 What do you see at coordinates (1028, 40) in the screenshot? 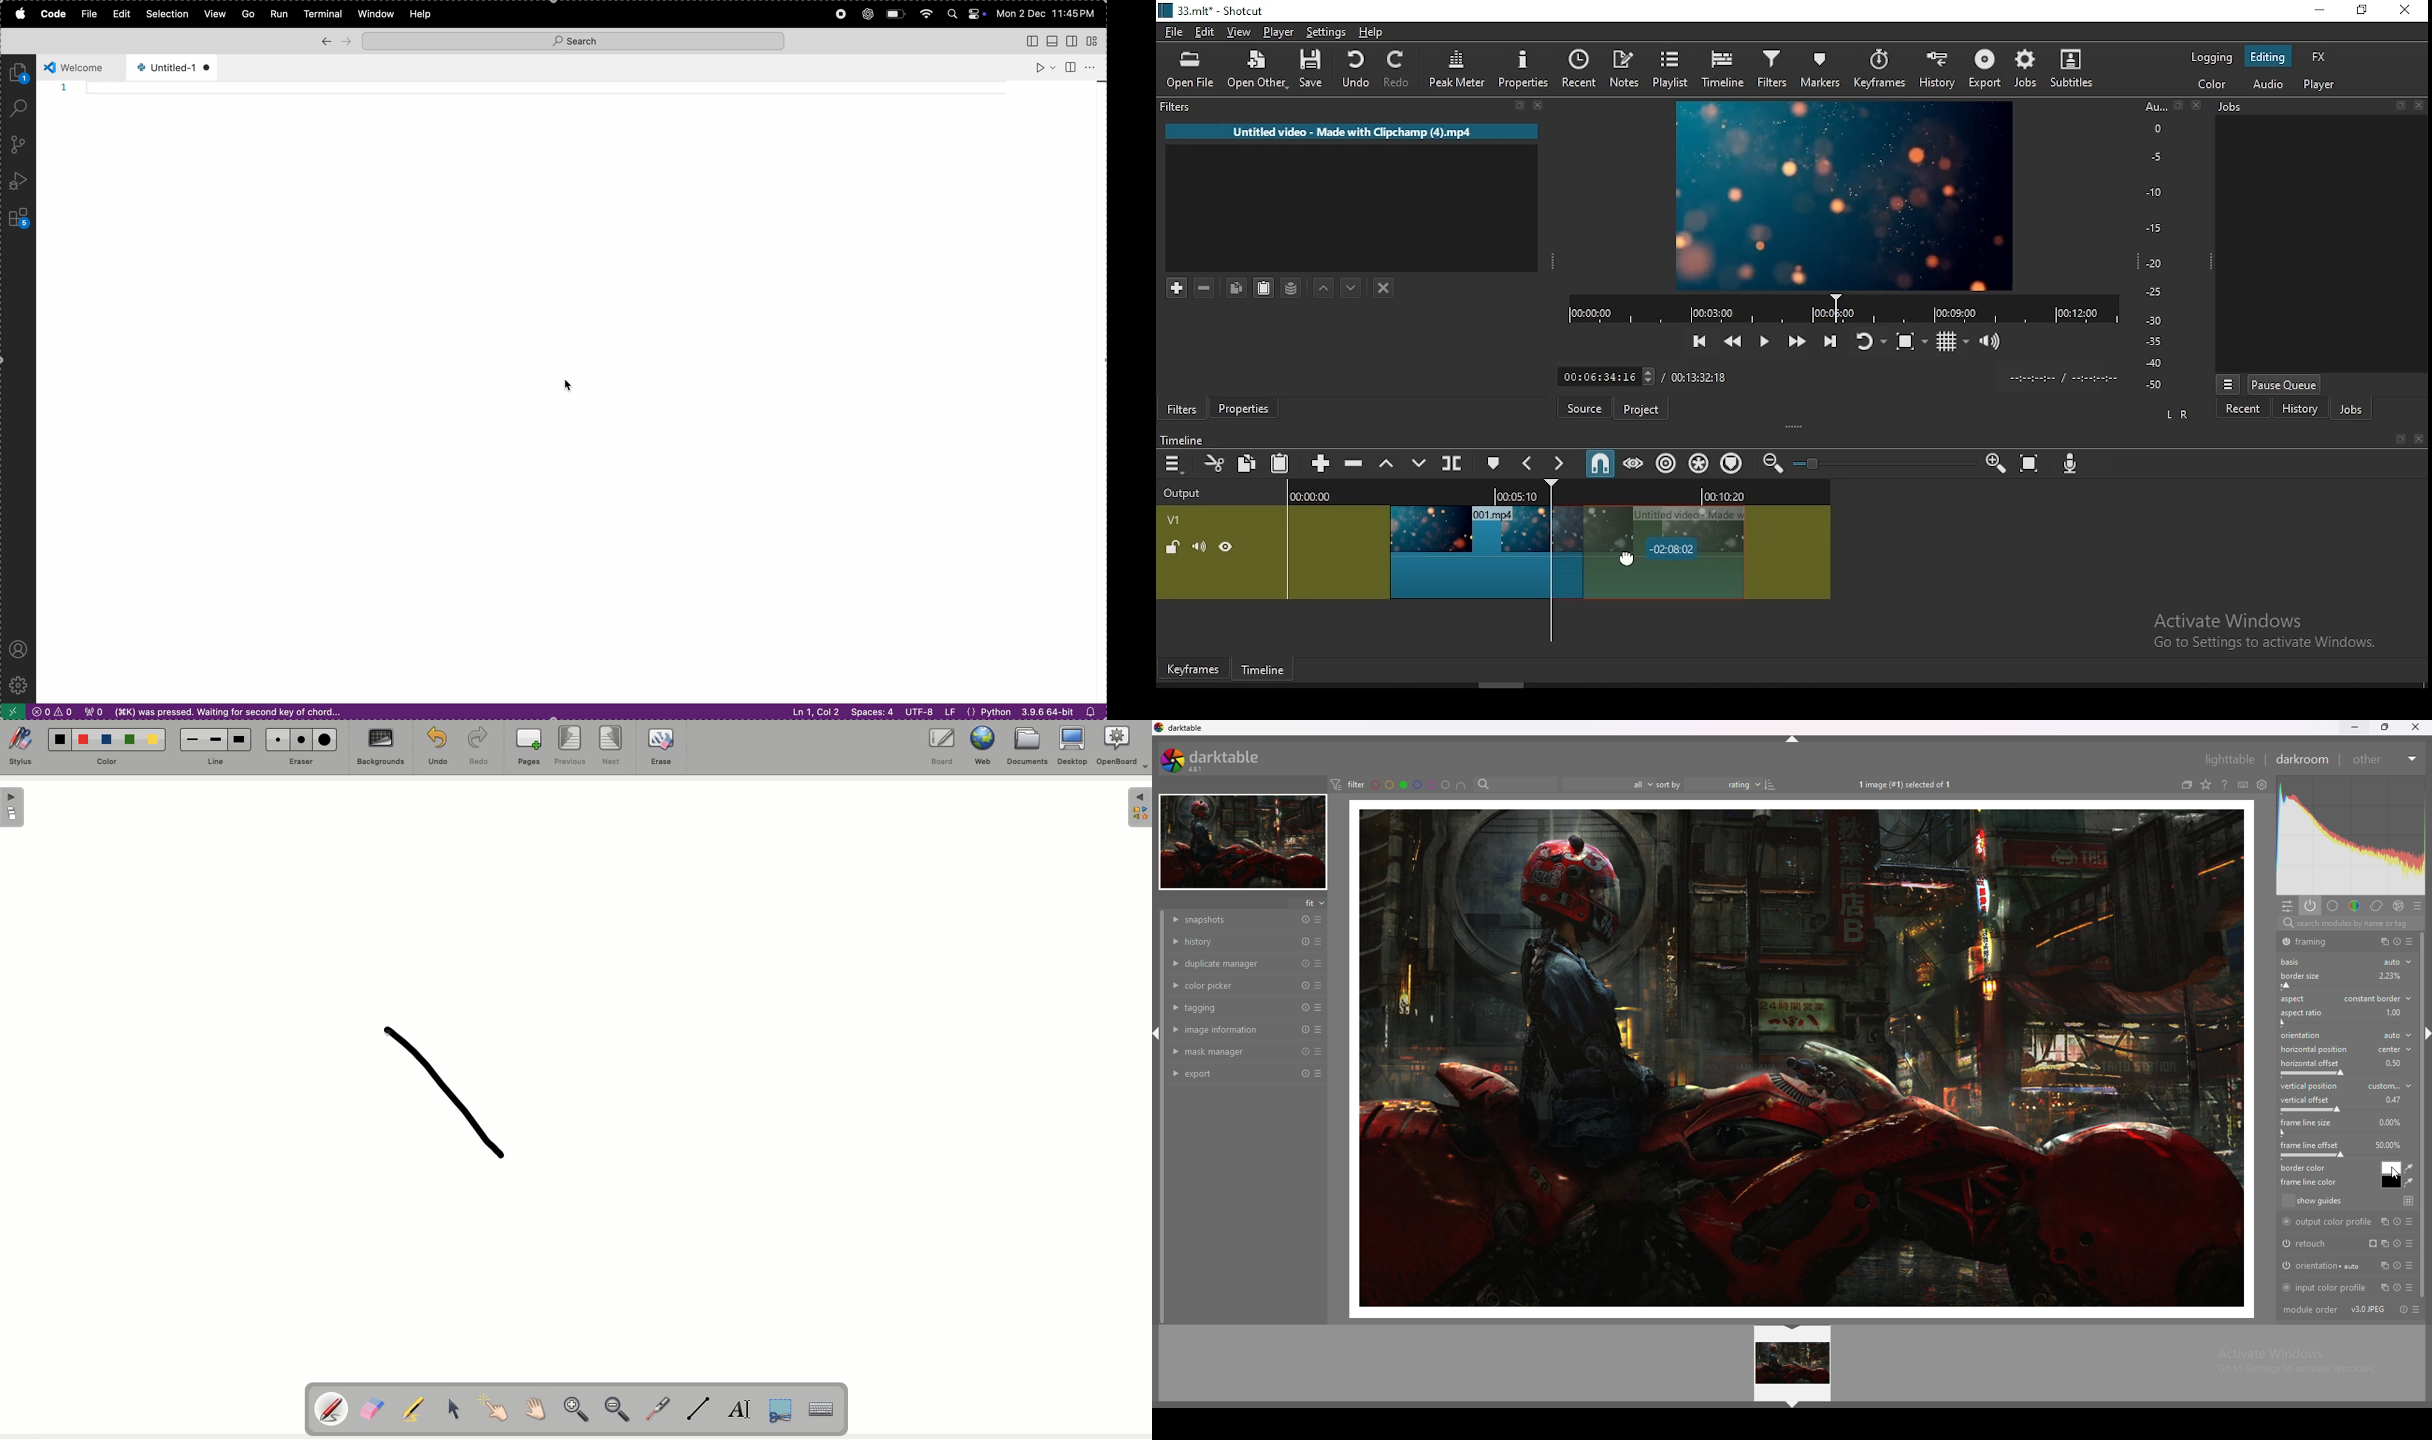
I see `toggle primary side bar` at bounding box center [1028, 40].